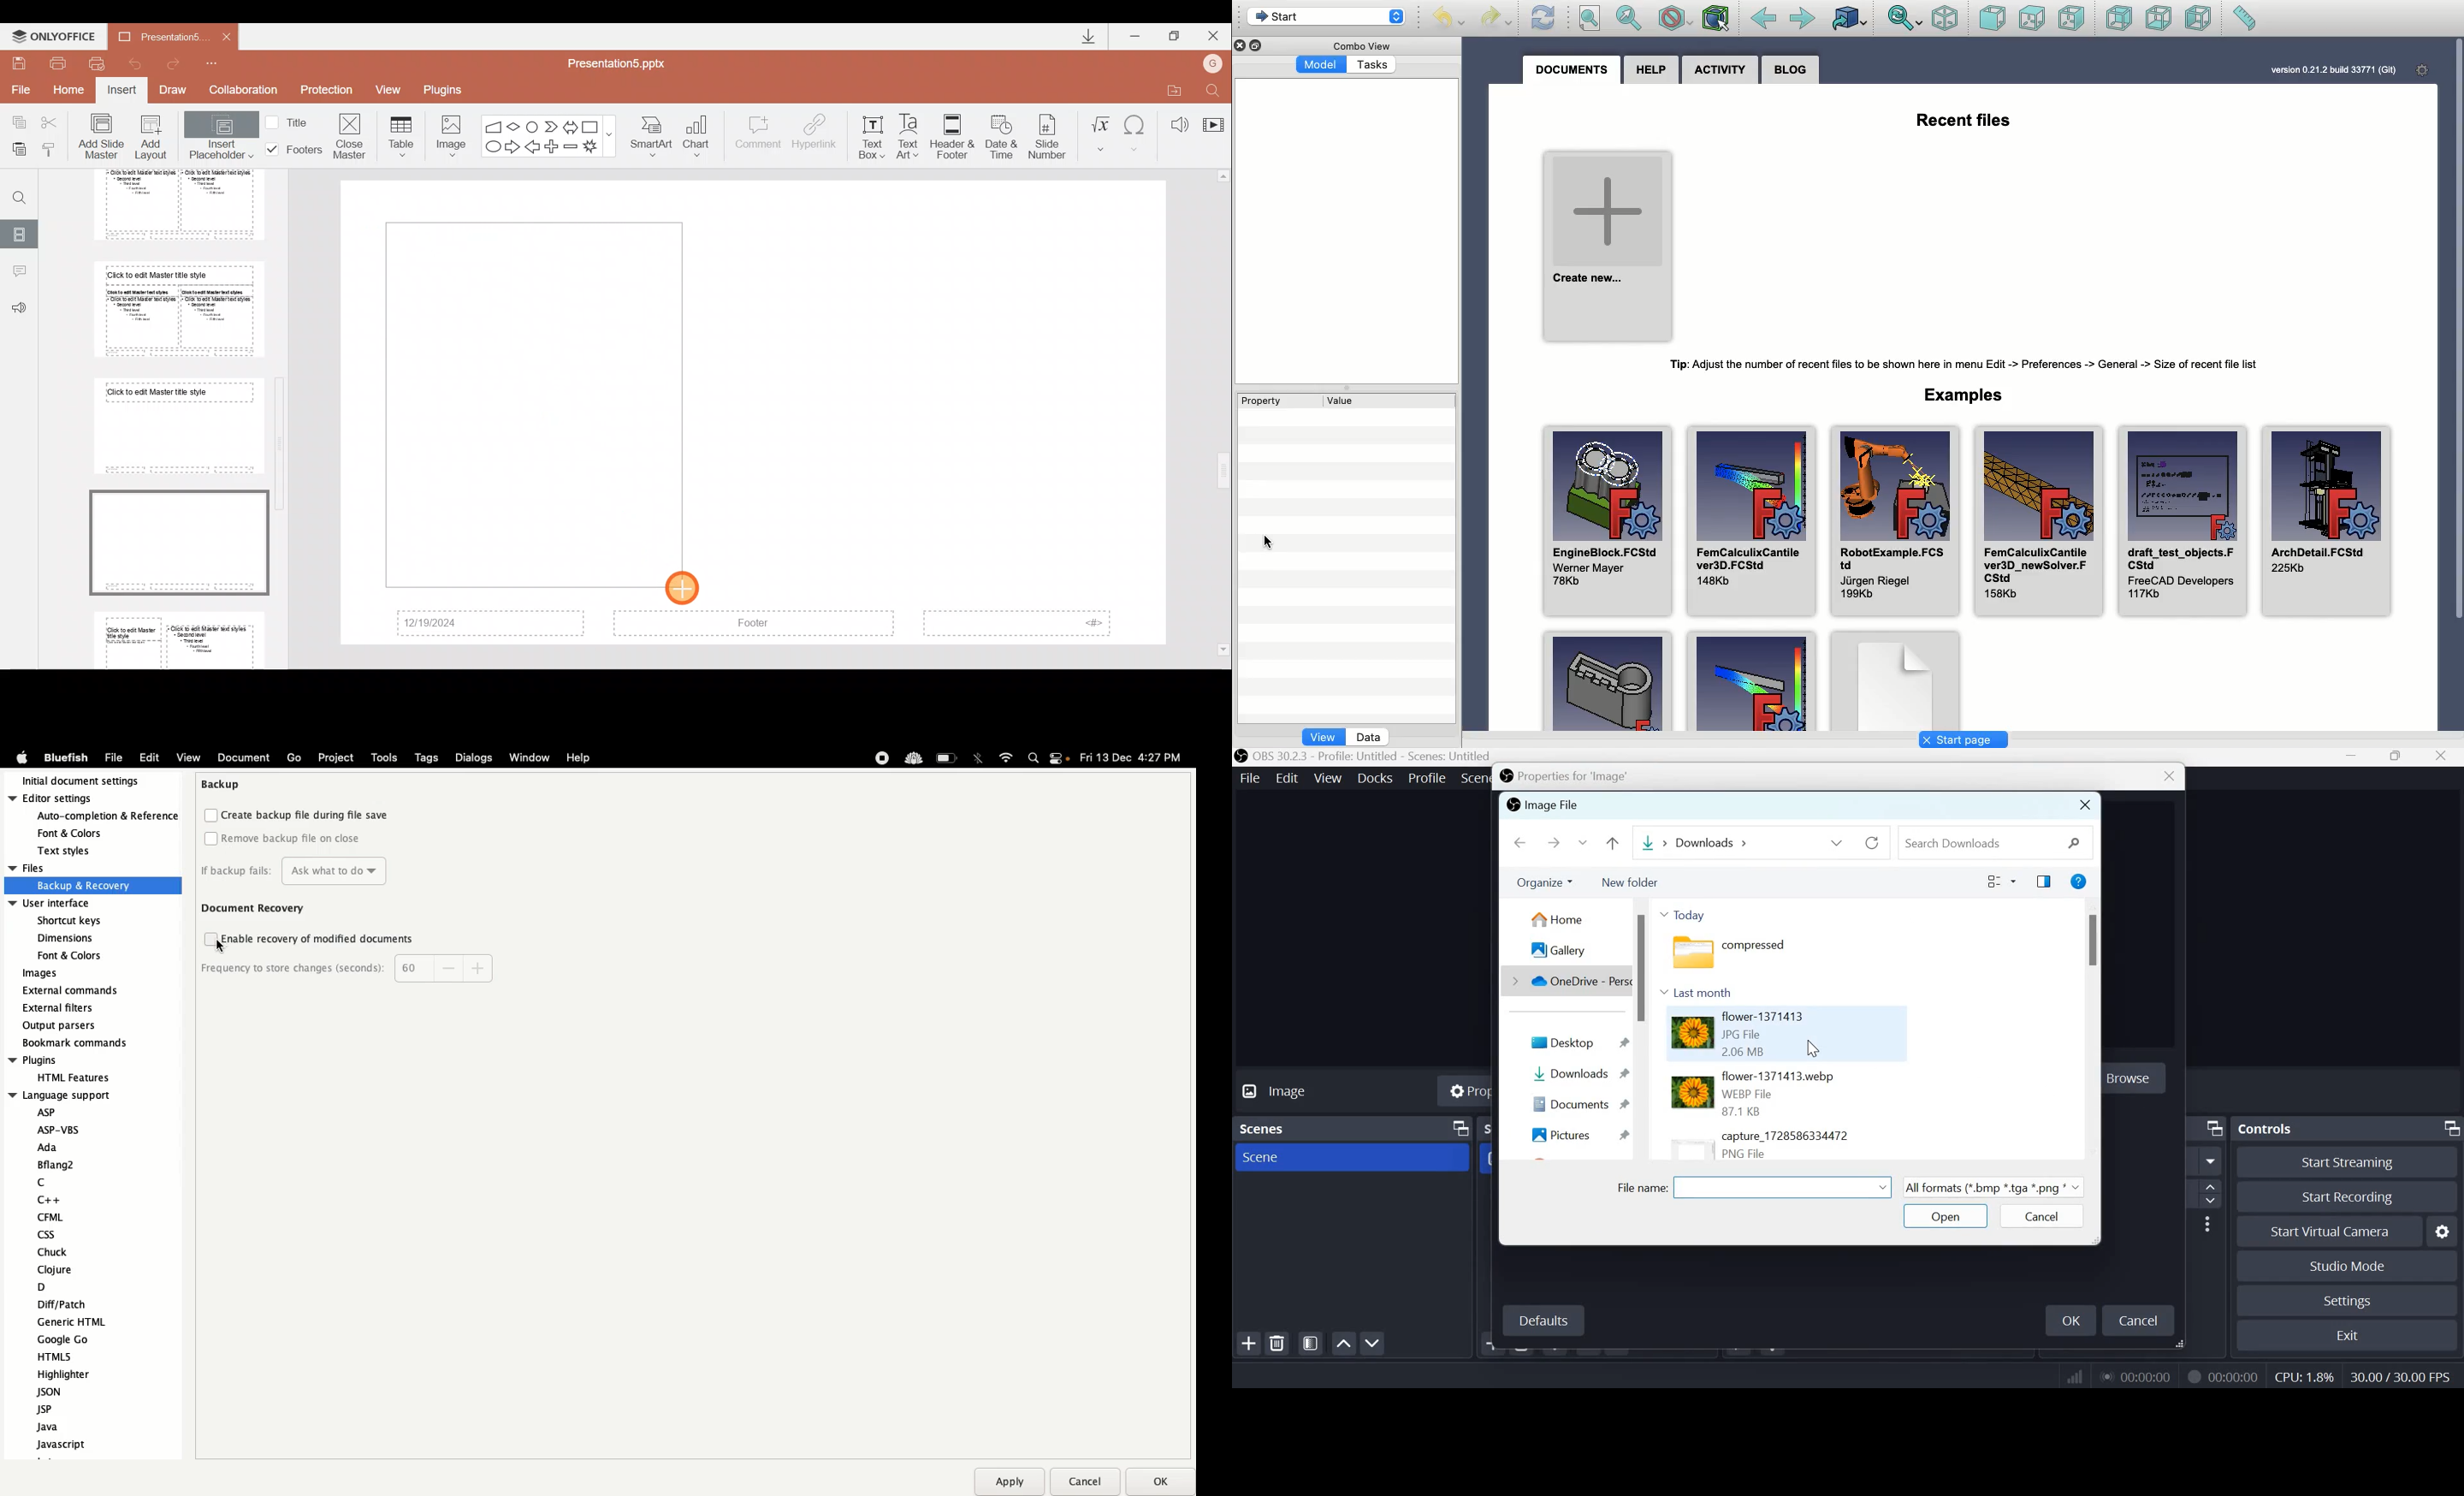 The height and width of the screenshot is (1512, 2464). Describe the element at coordinates (474, 756) in the screenshot. I see `Dialogs` at that location.